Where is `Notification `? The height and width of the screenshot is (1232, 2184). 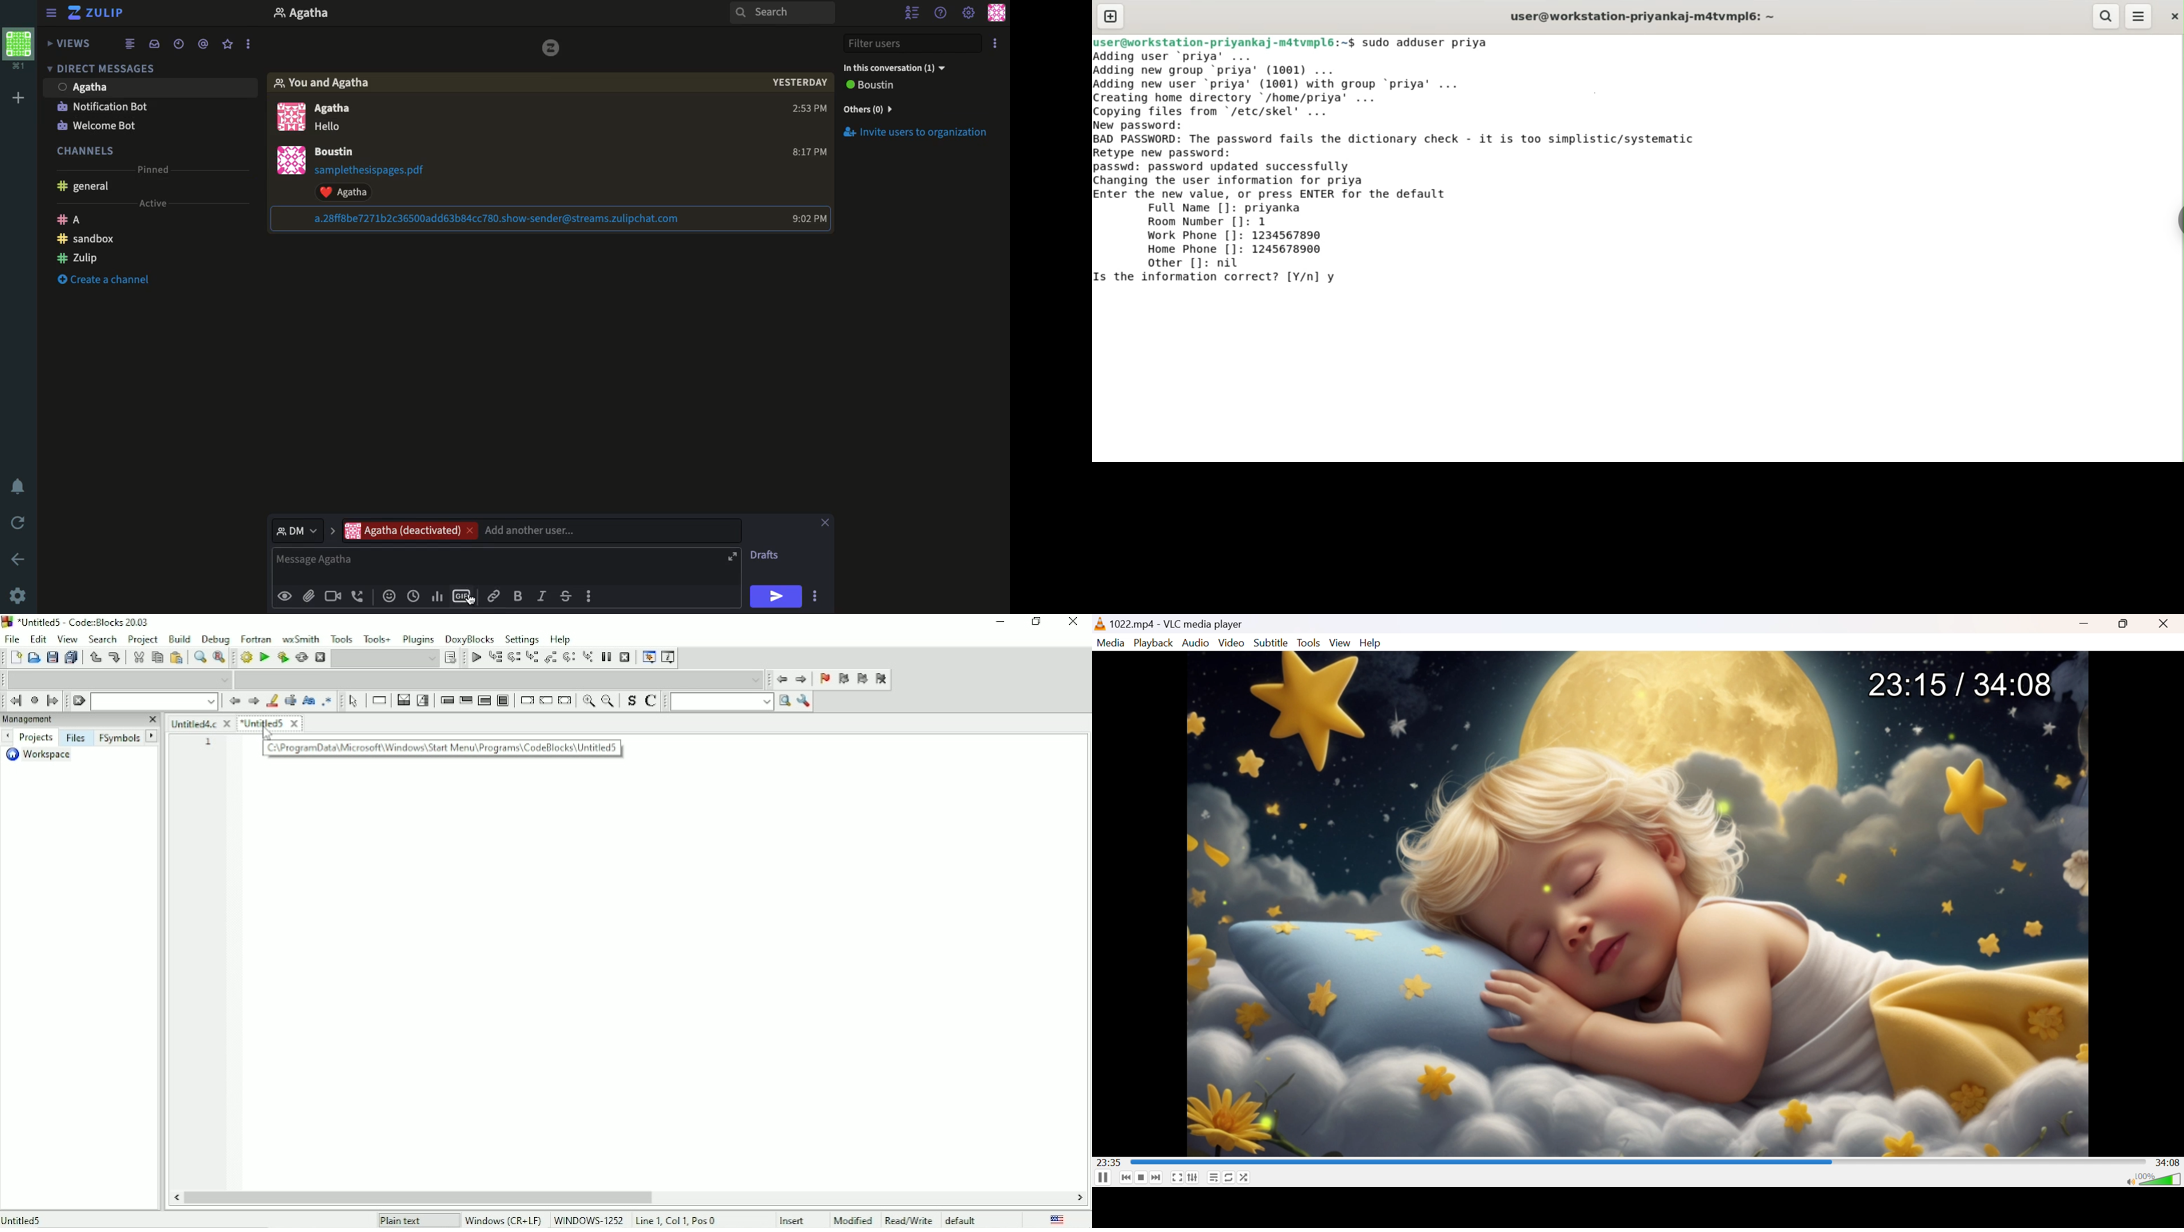
Notification  is located at coordinates (103, 106).